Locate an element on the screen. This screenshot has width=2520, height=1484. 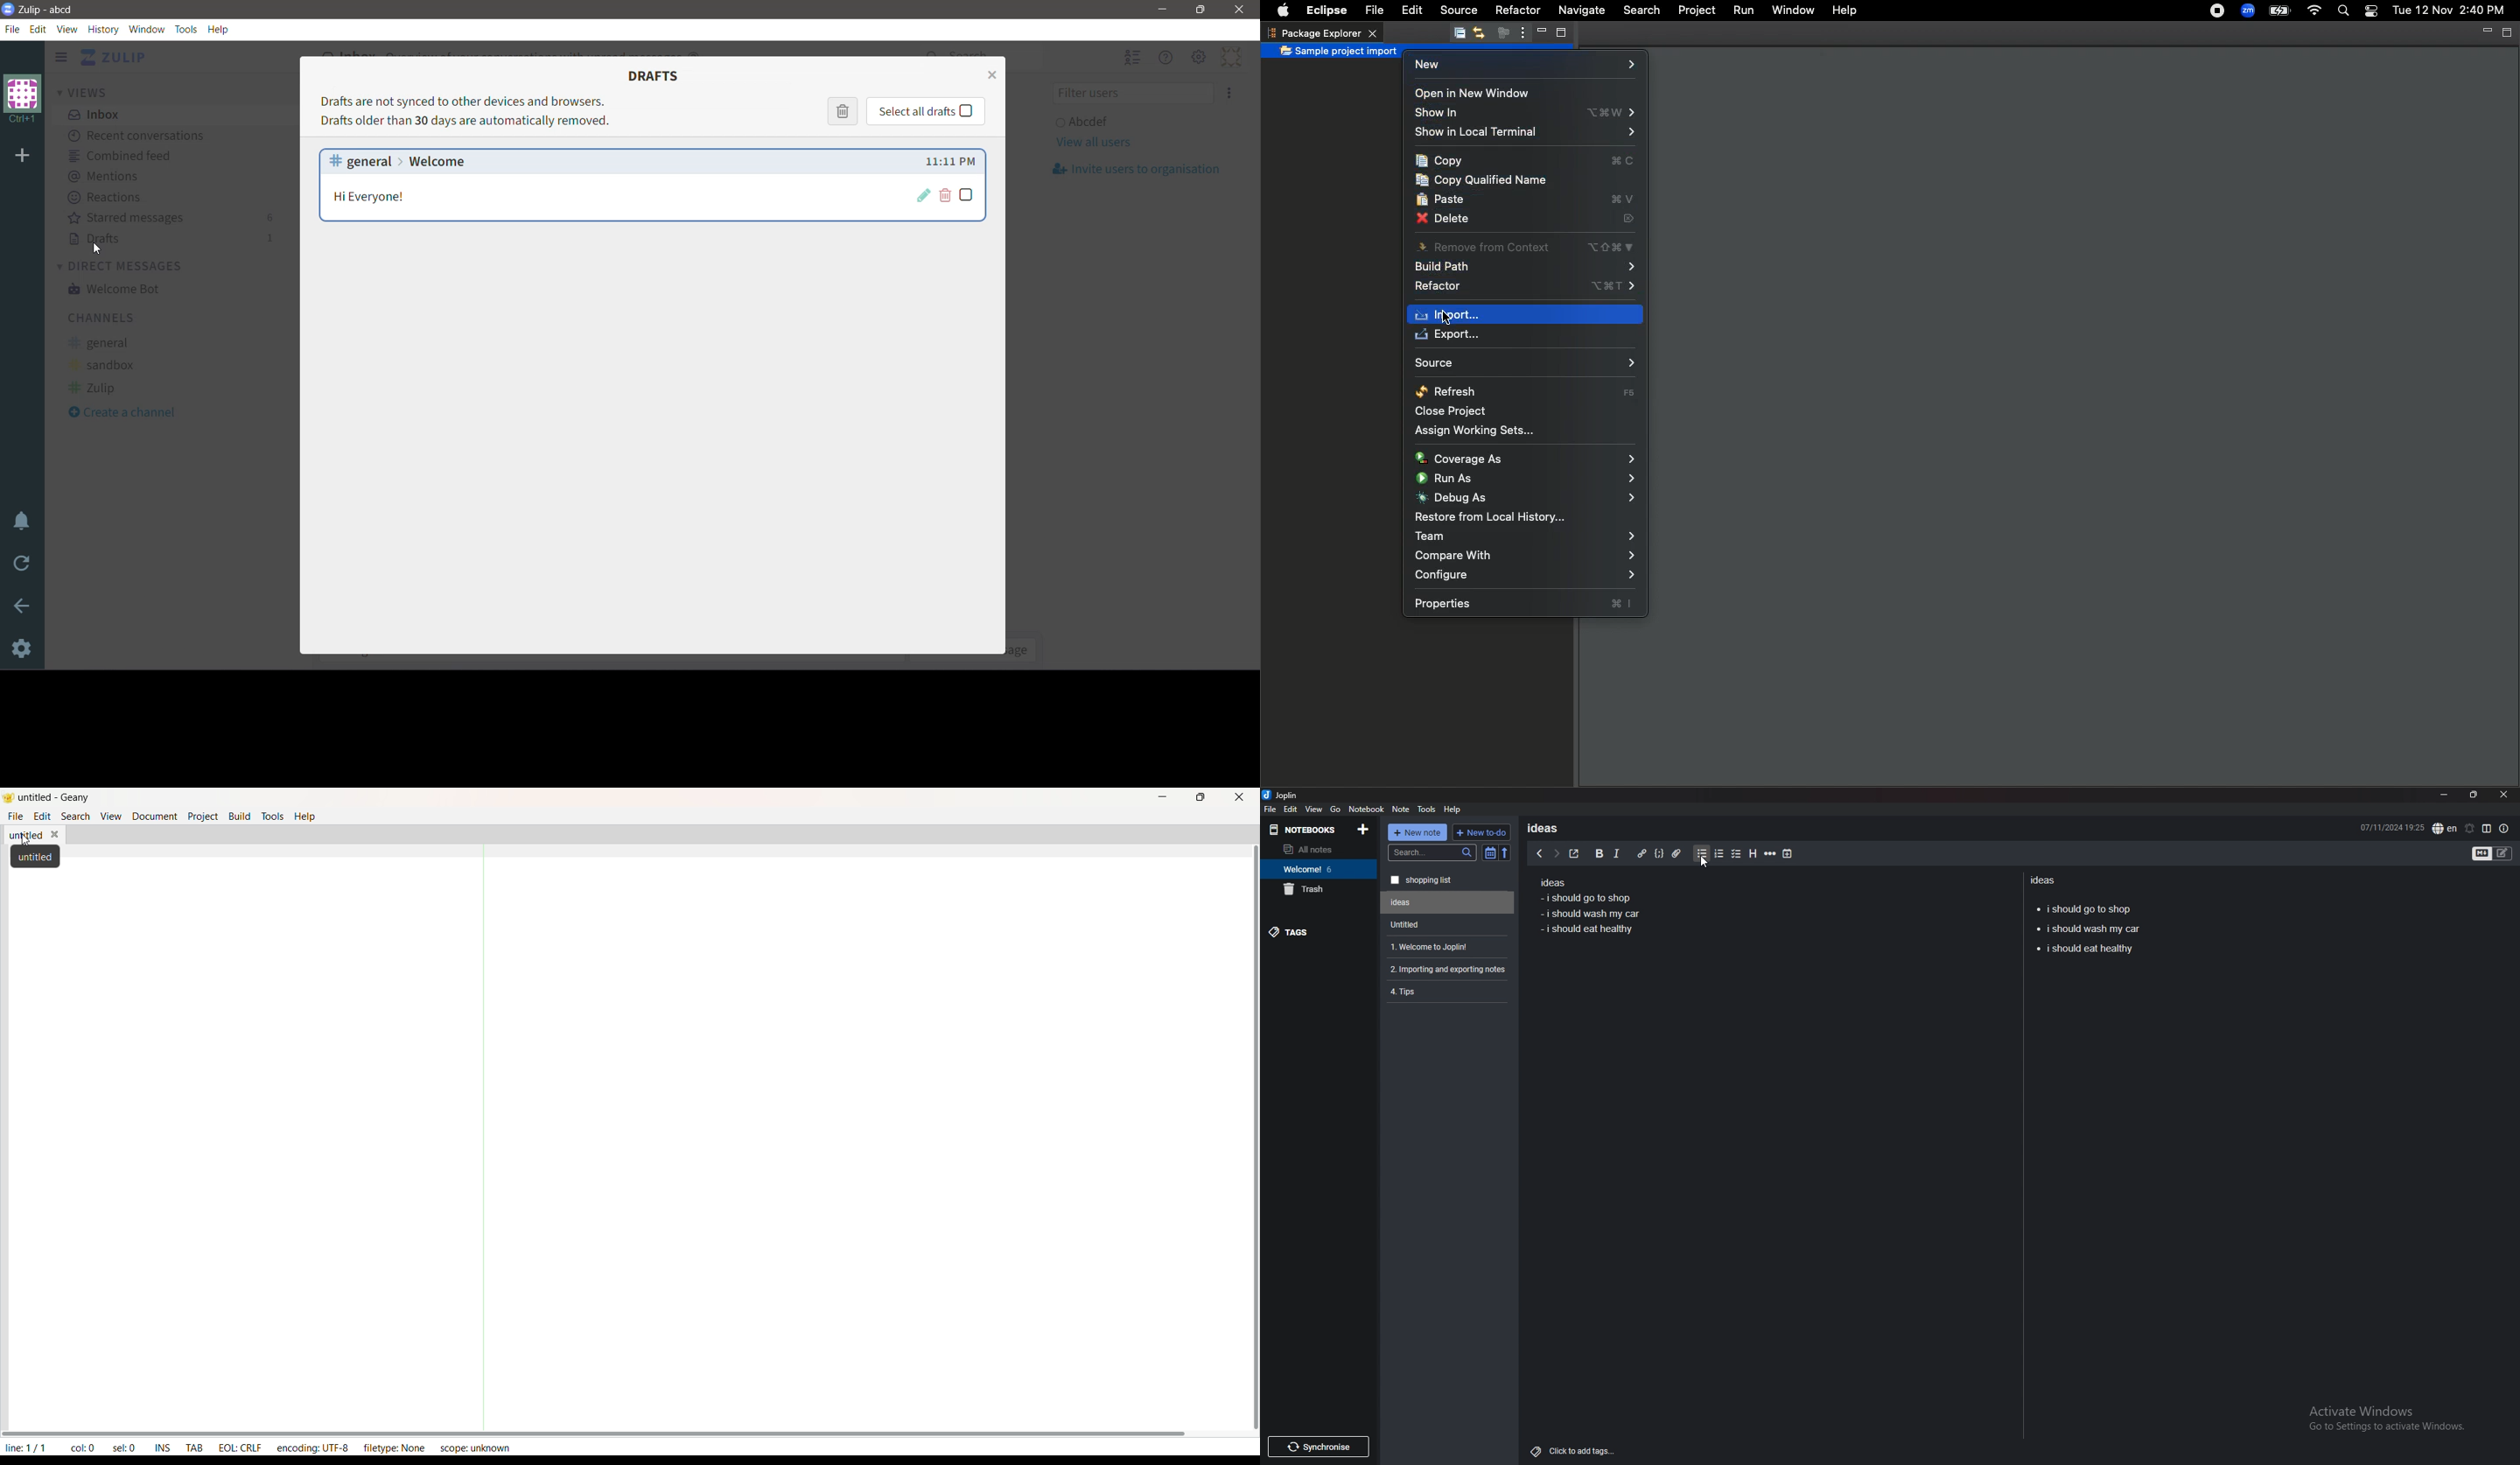
Settings is located at coordinates (23, 648).